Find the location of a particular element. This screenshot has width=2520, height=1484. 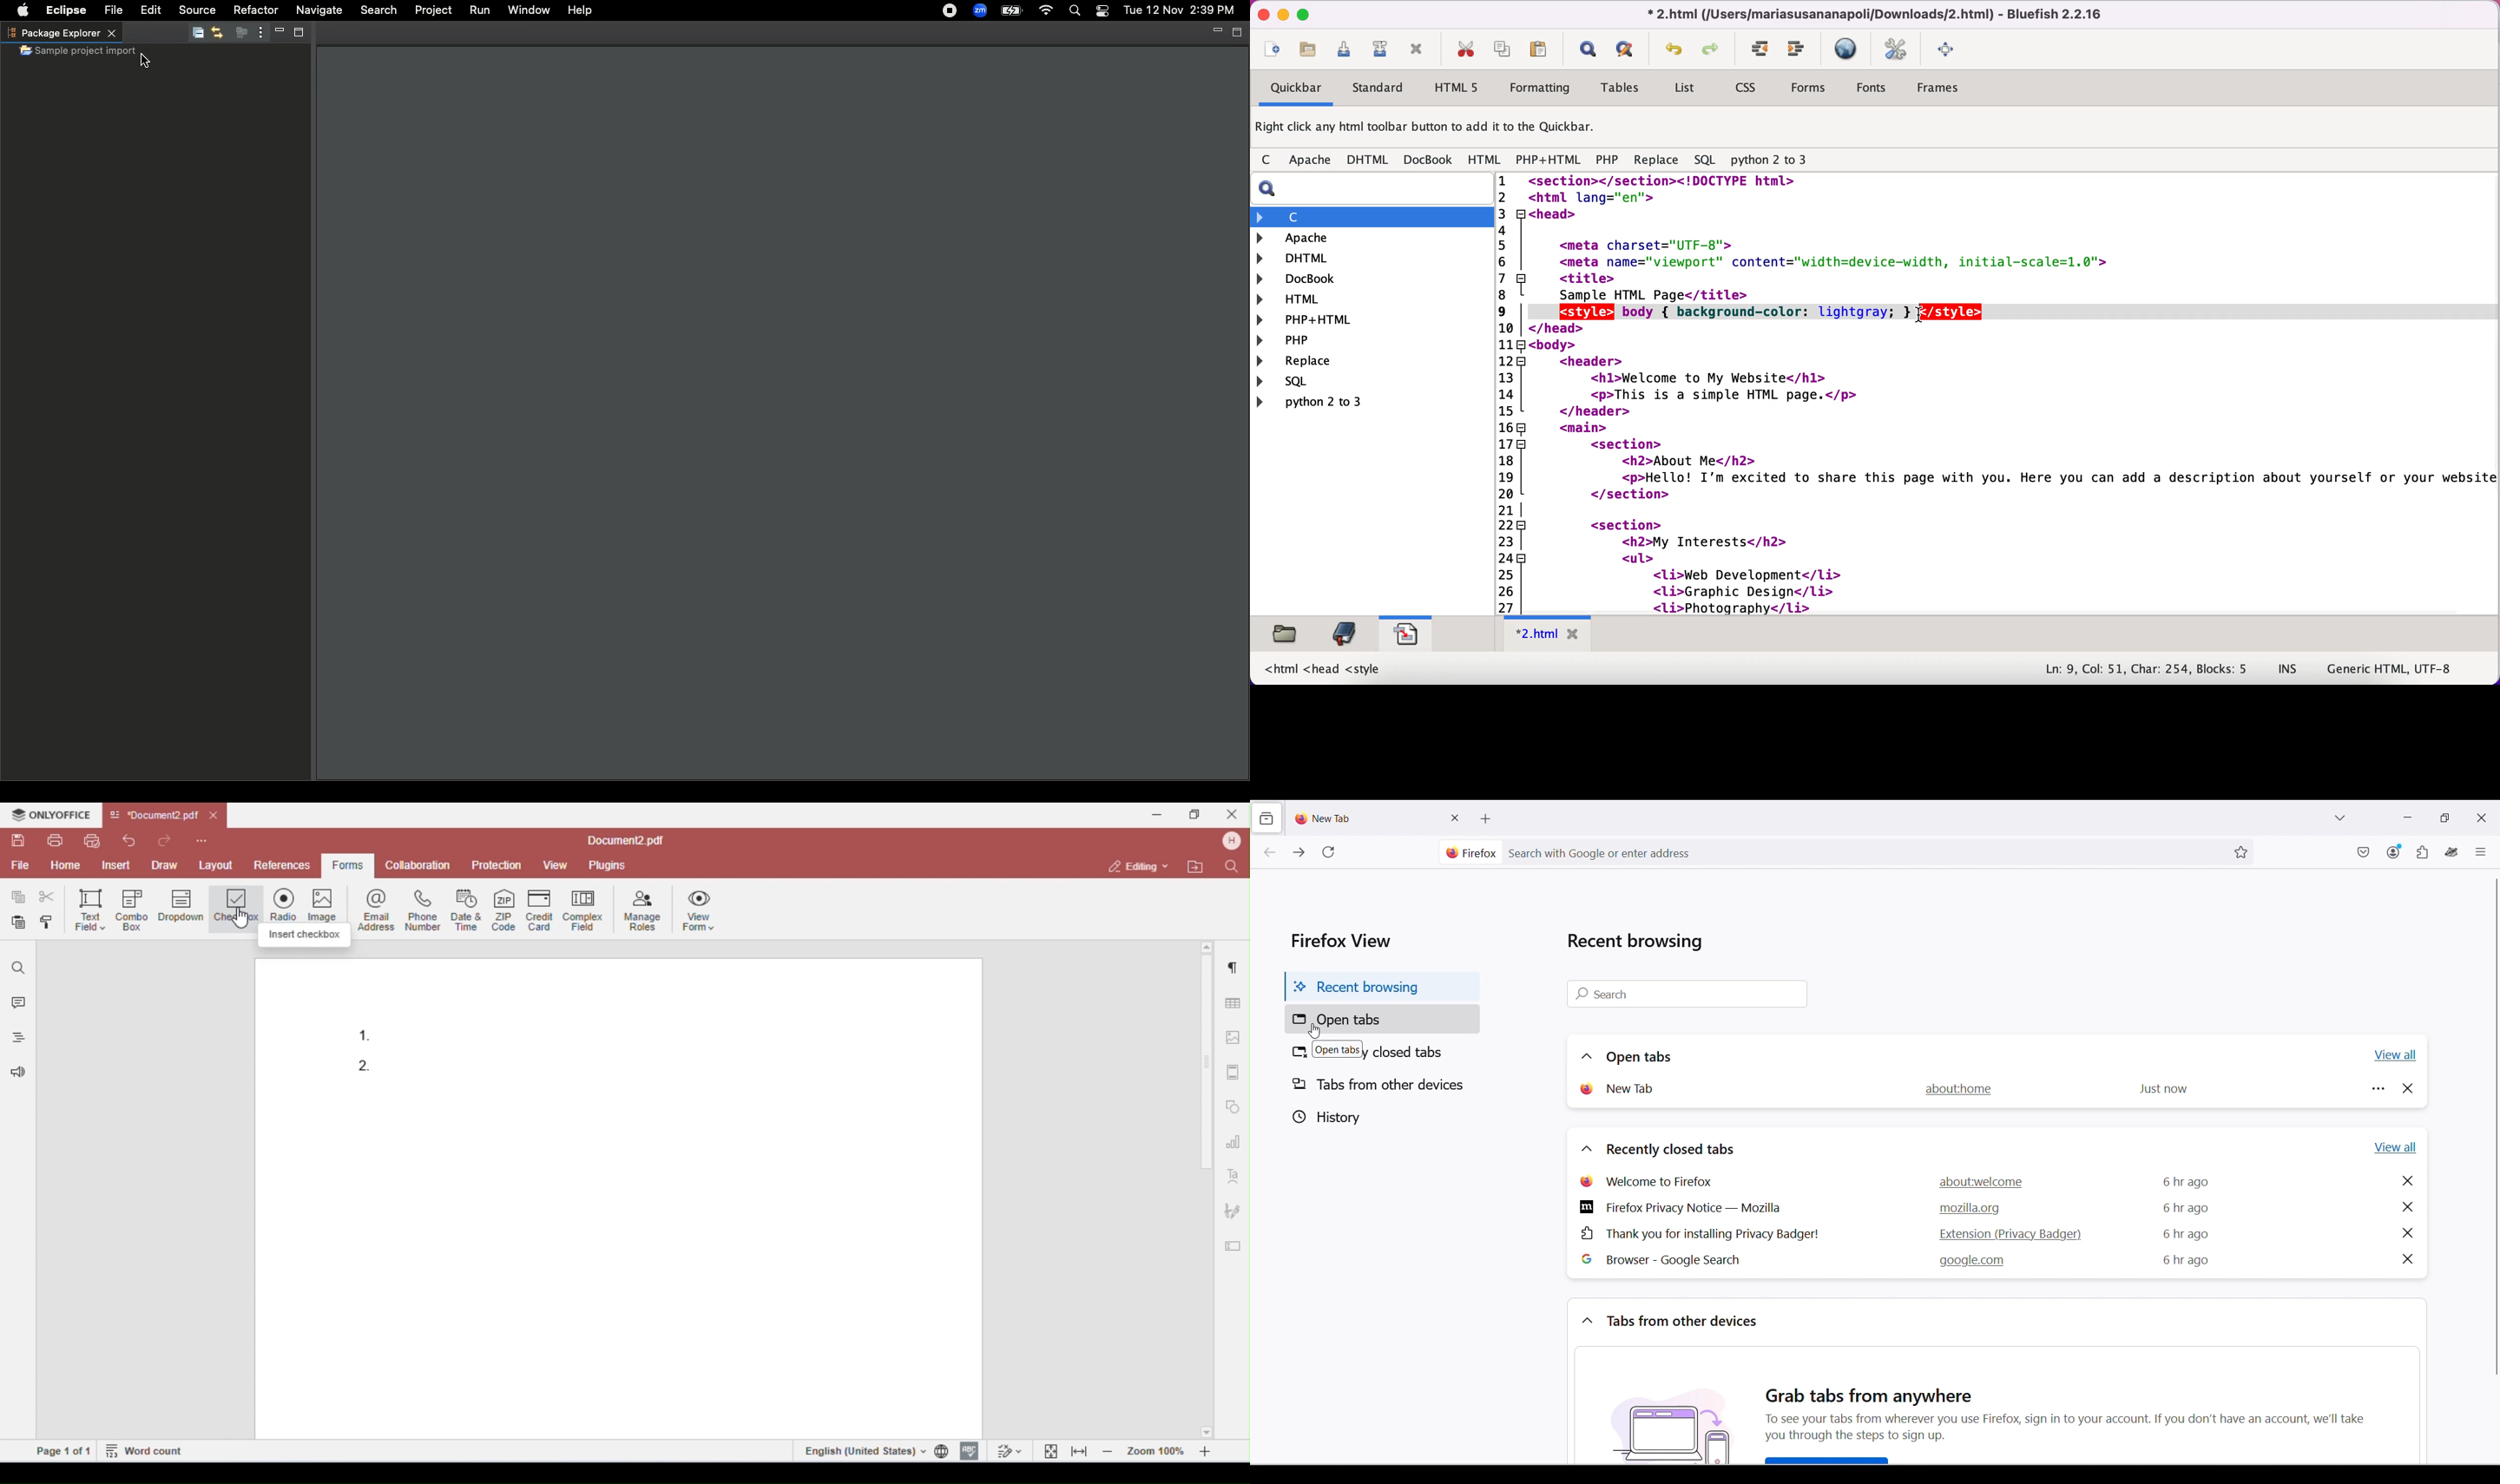

Search with Google or enter address is located at coordinates (1864, 853).